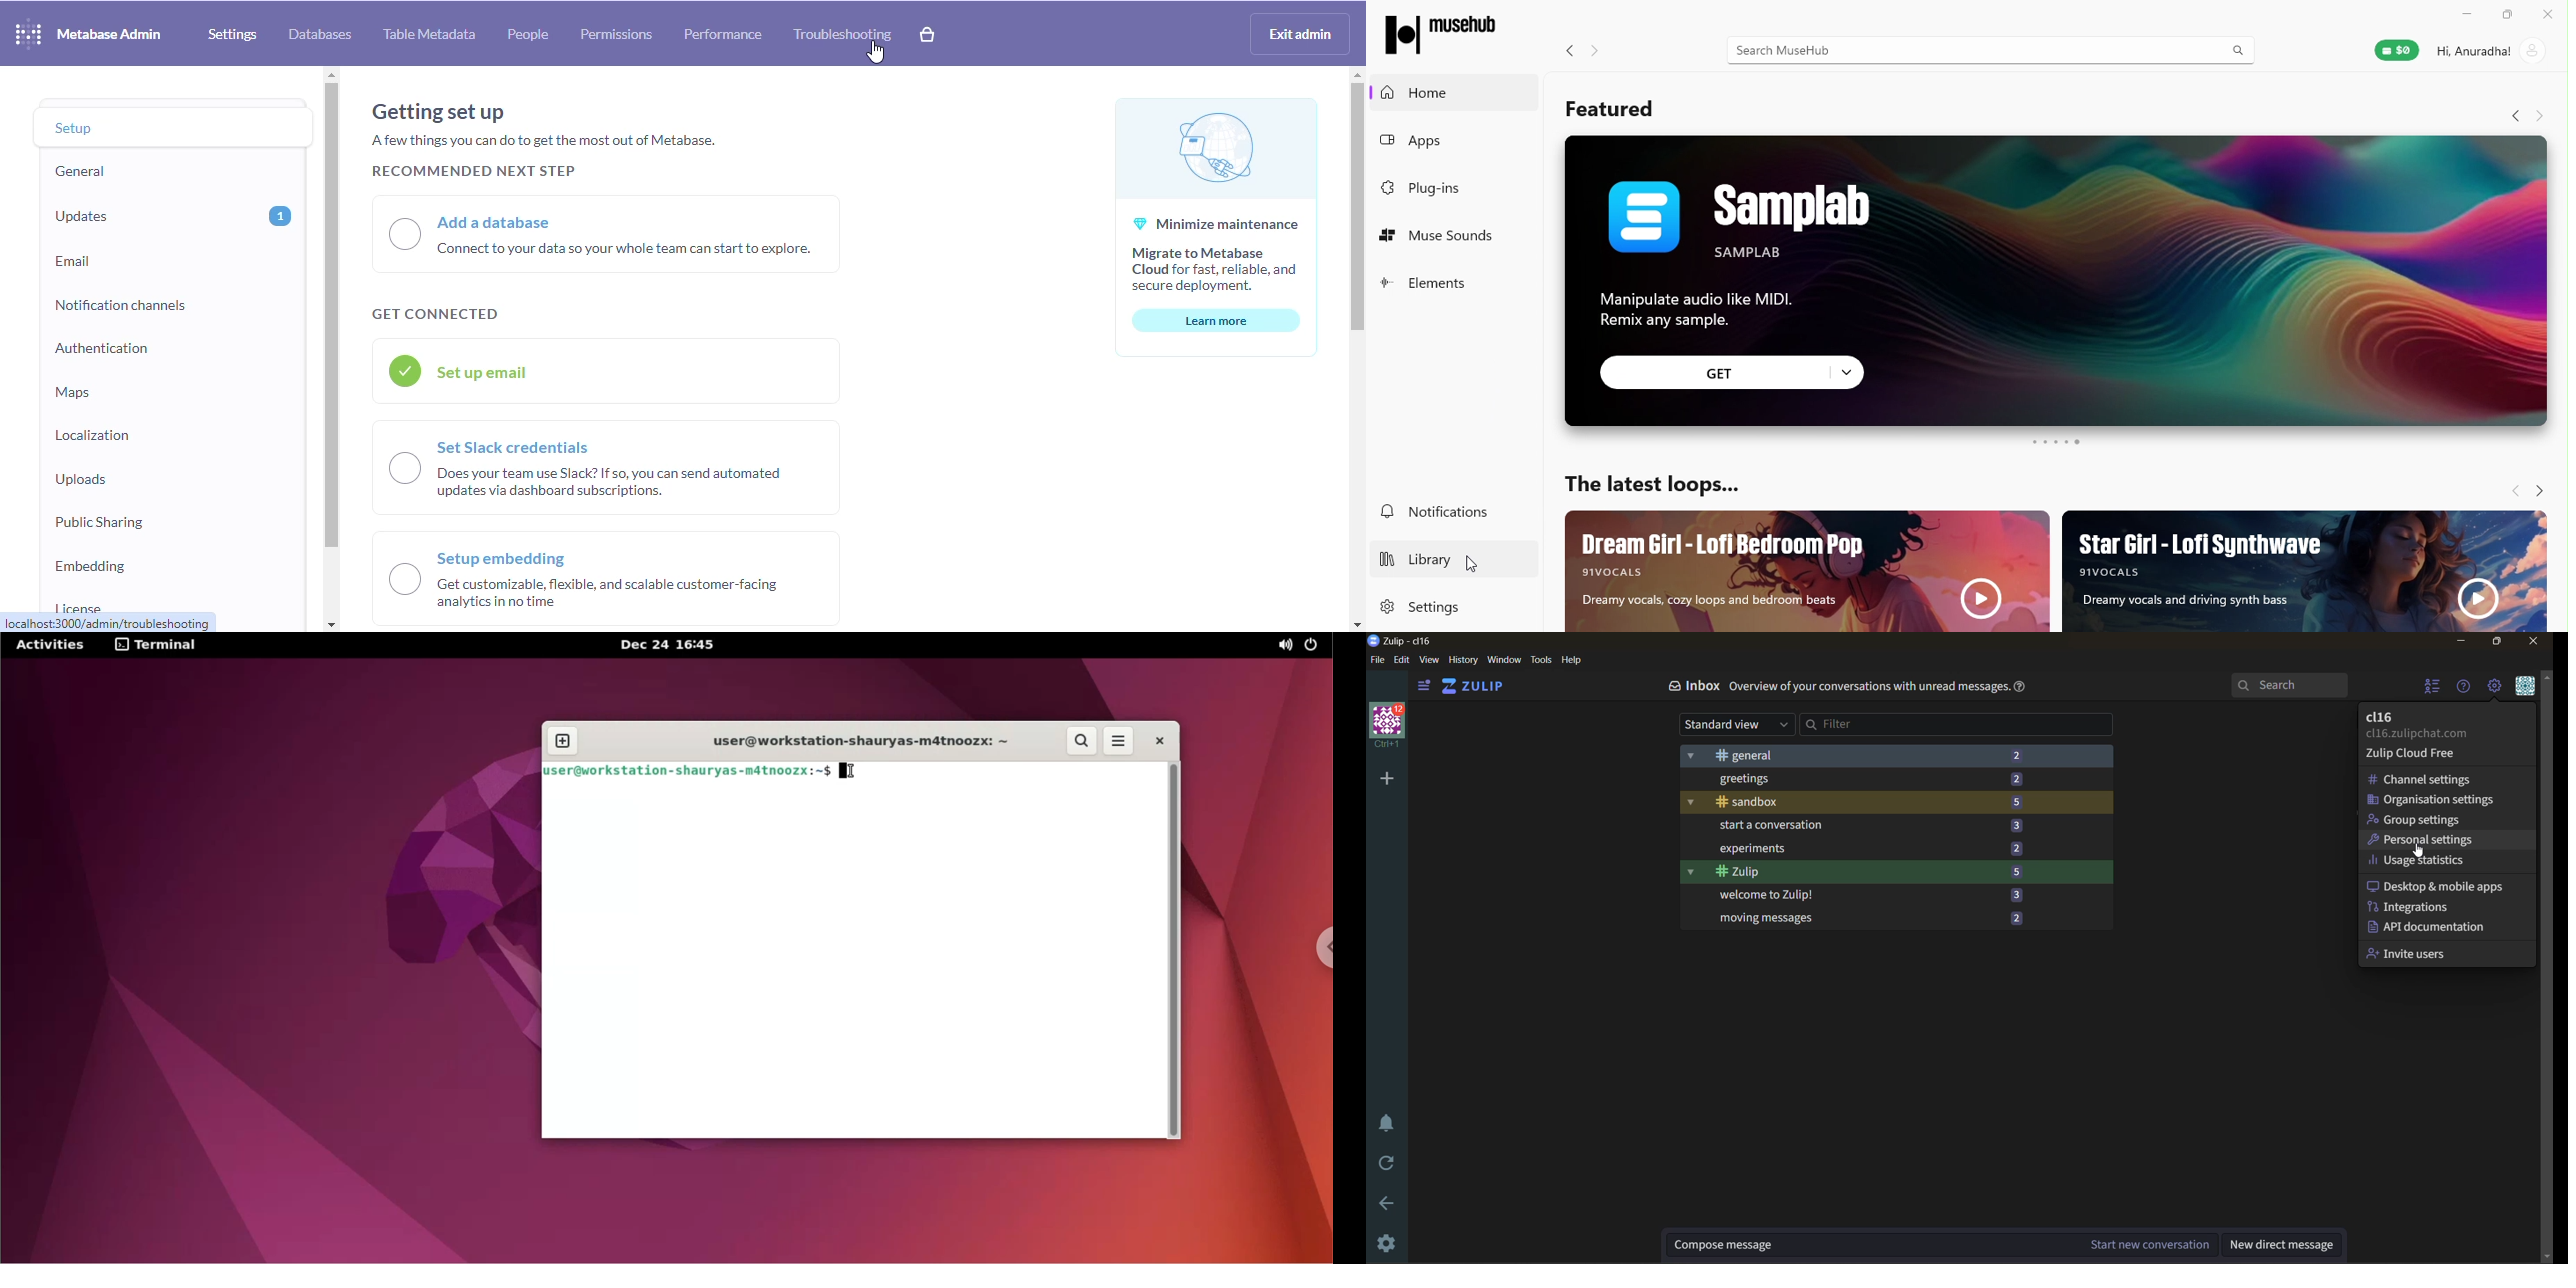 The width and height of the screenshot is (2576, 1288). Describe the element at coordinates (1449, 283) in the screenshot. I see `Elements` at that location.